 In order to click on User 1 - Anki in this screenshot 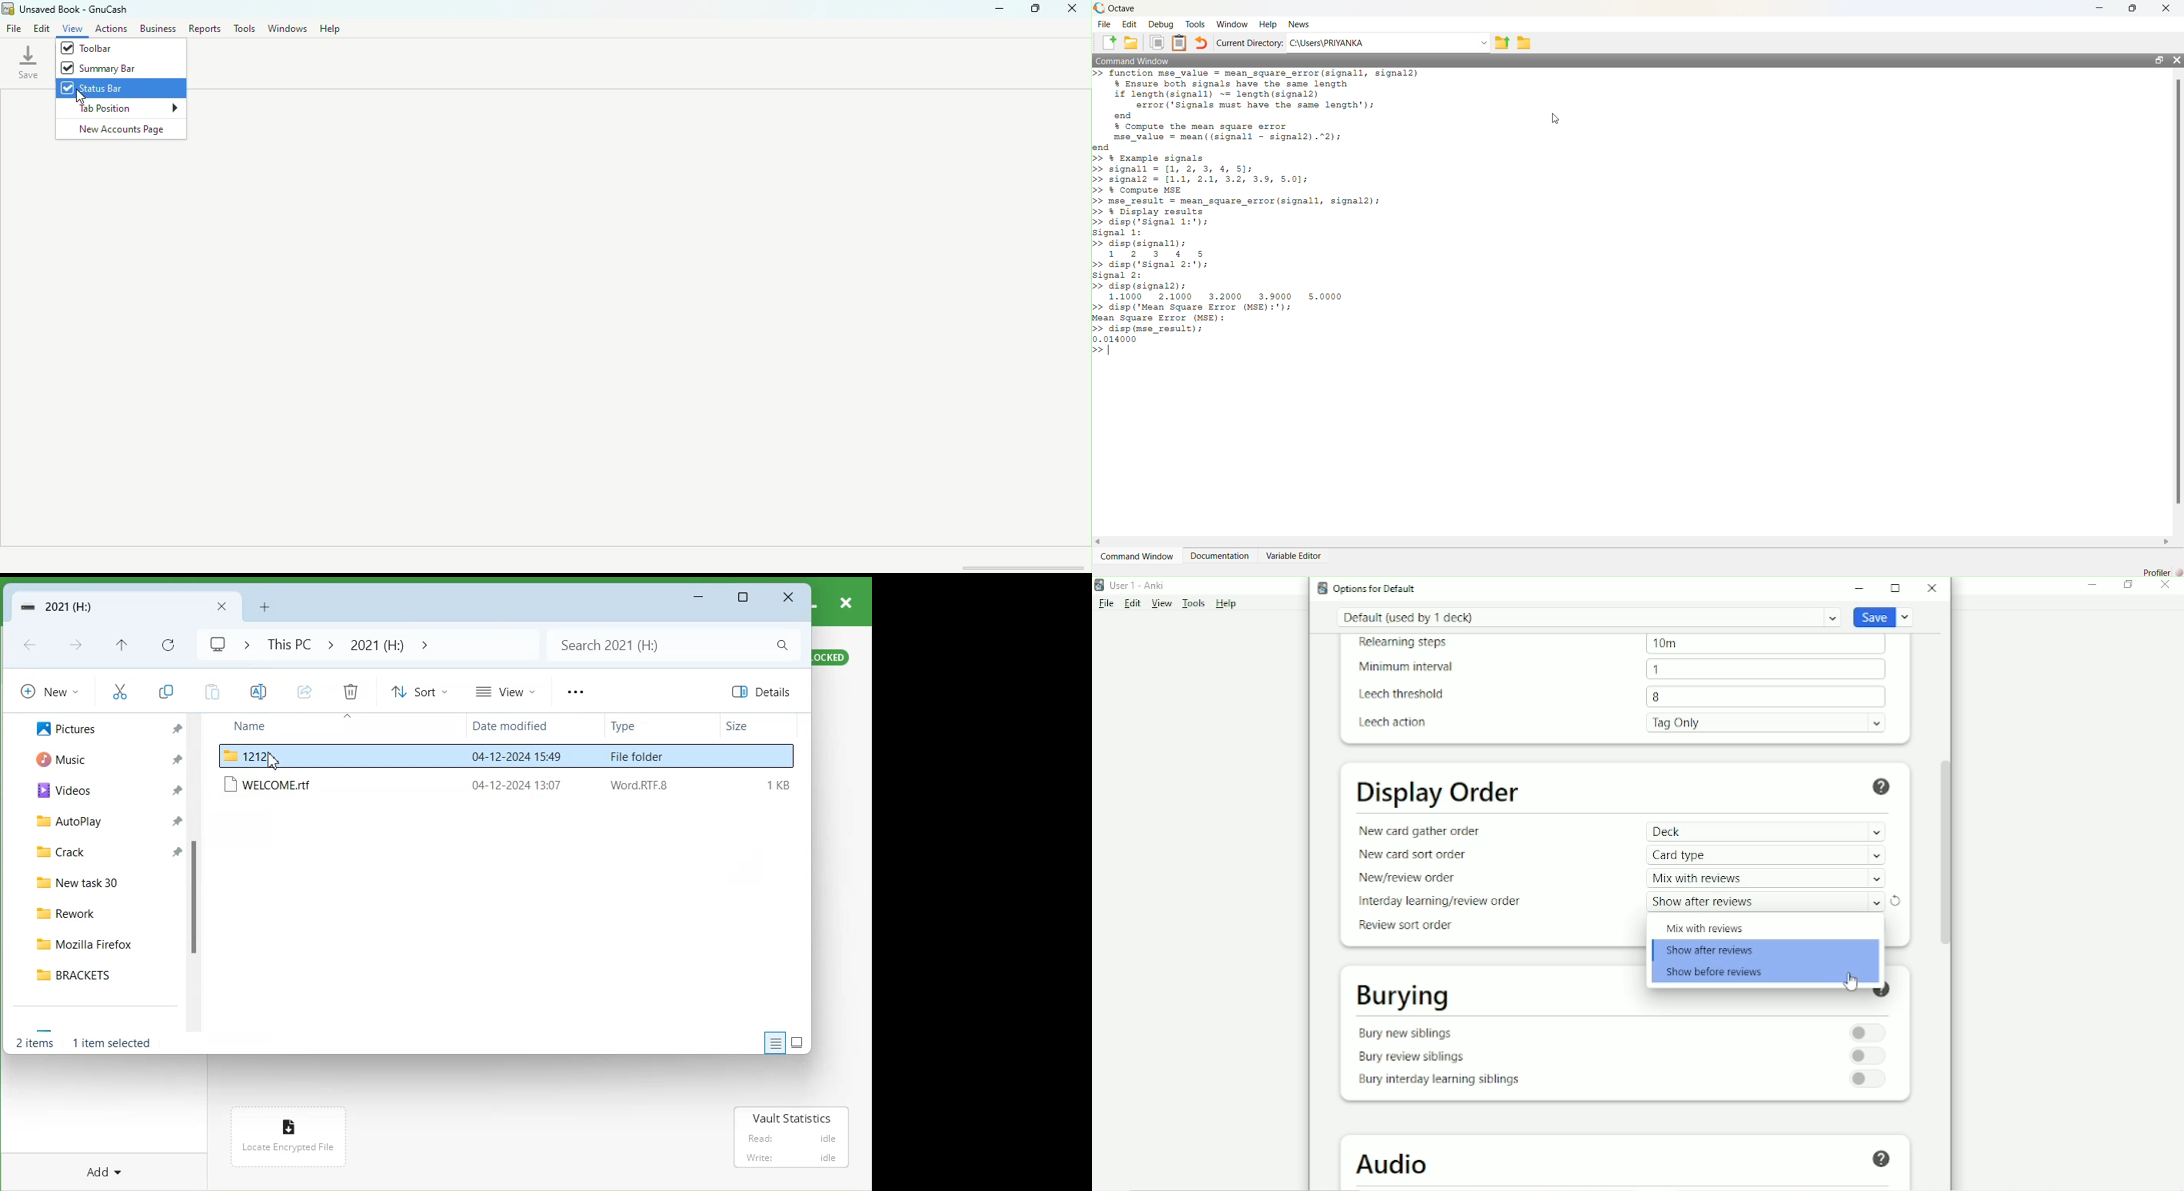, I will do `click(1137, 585)`.